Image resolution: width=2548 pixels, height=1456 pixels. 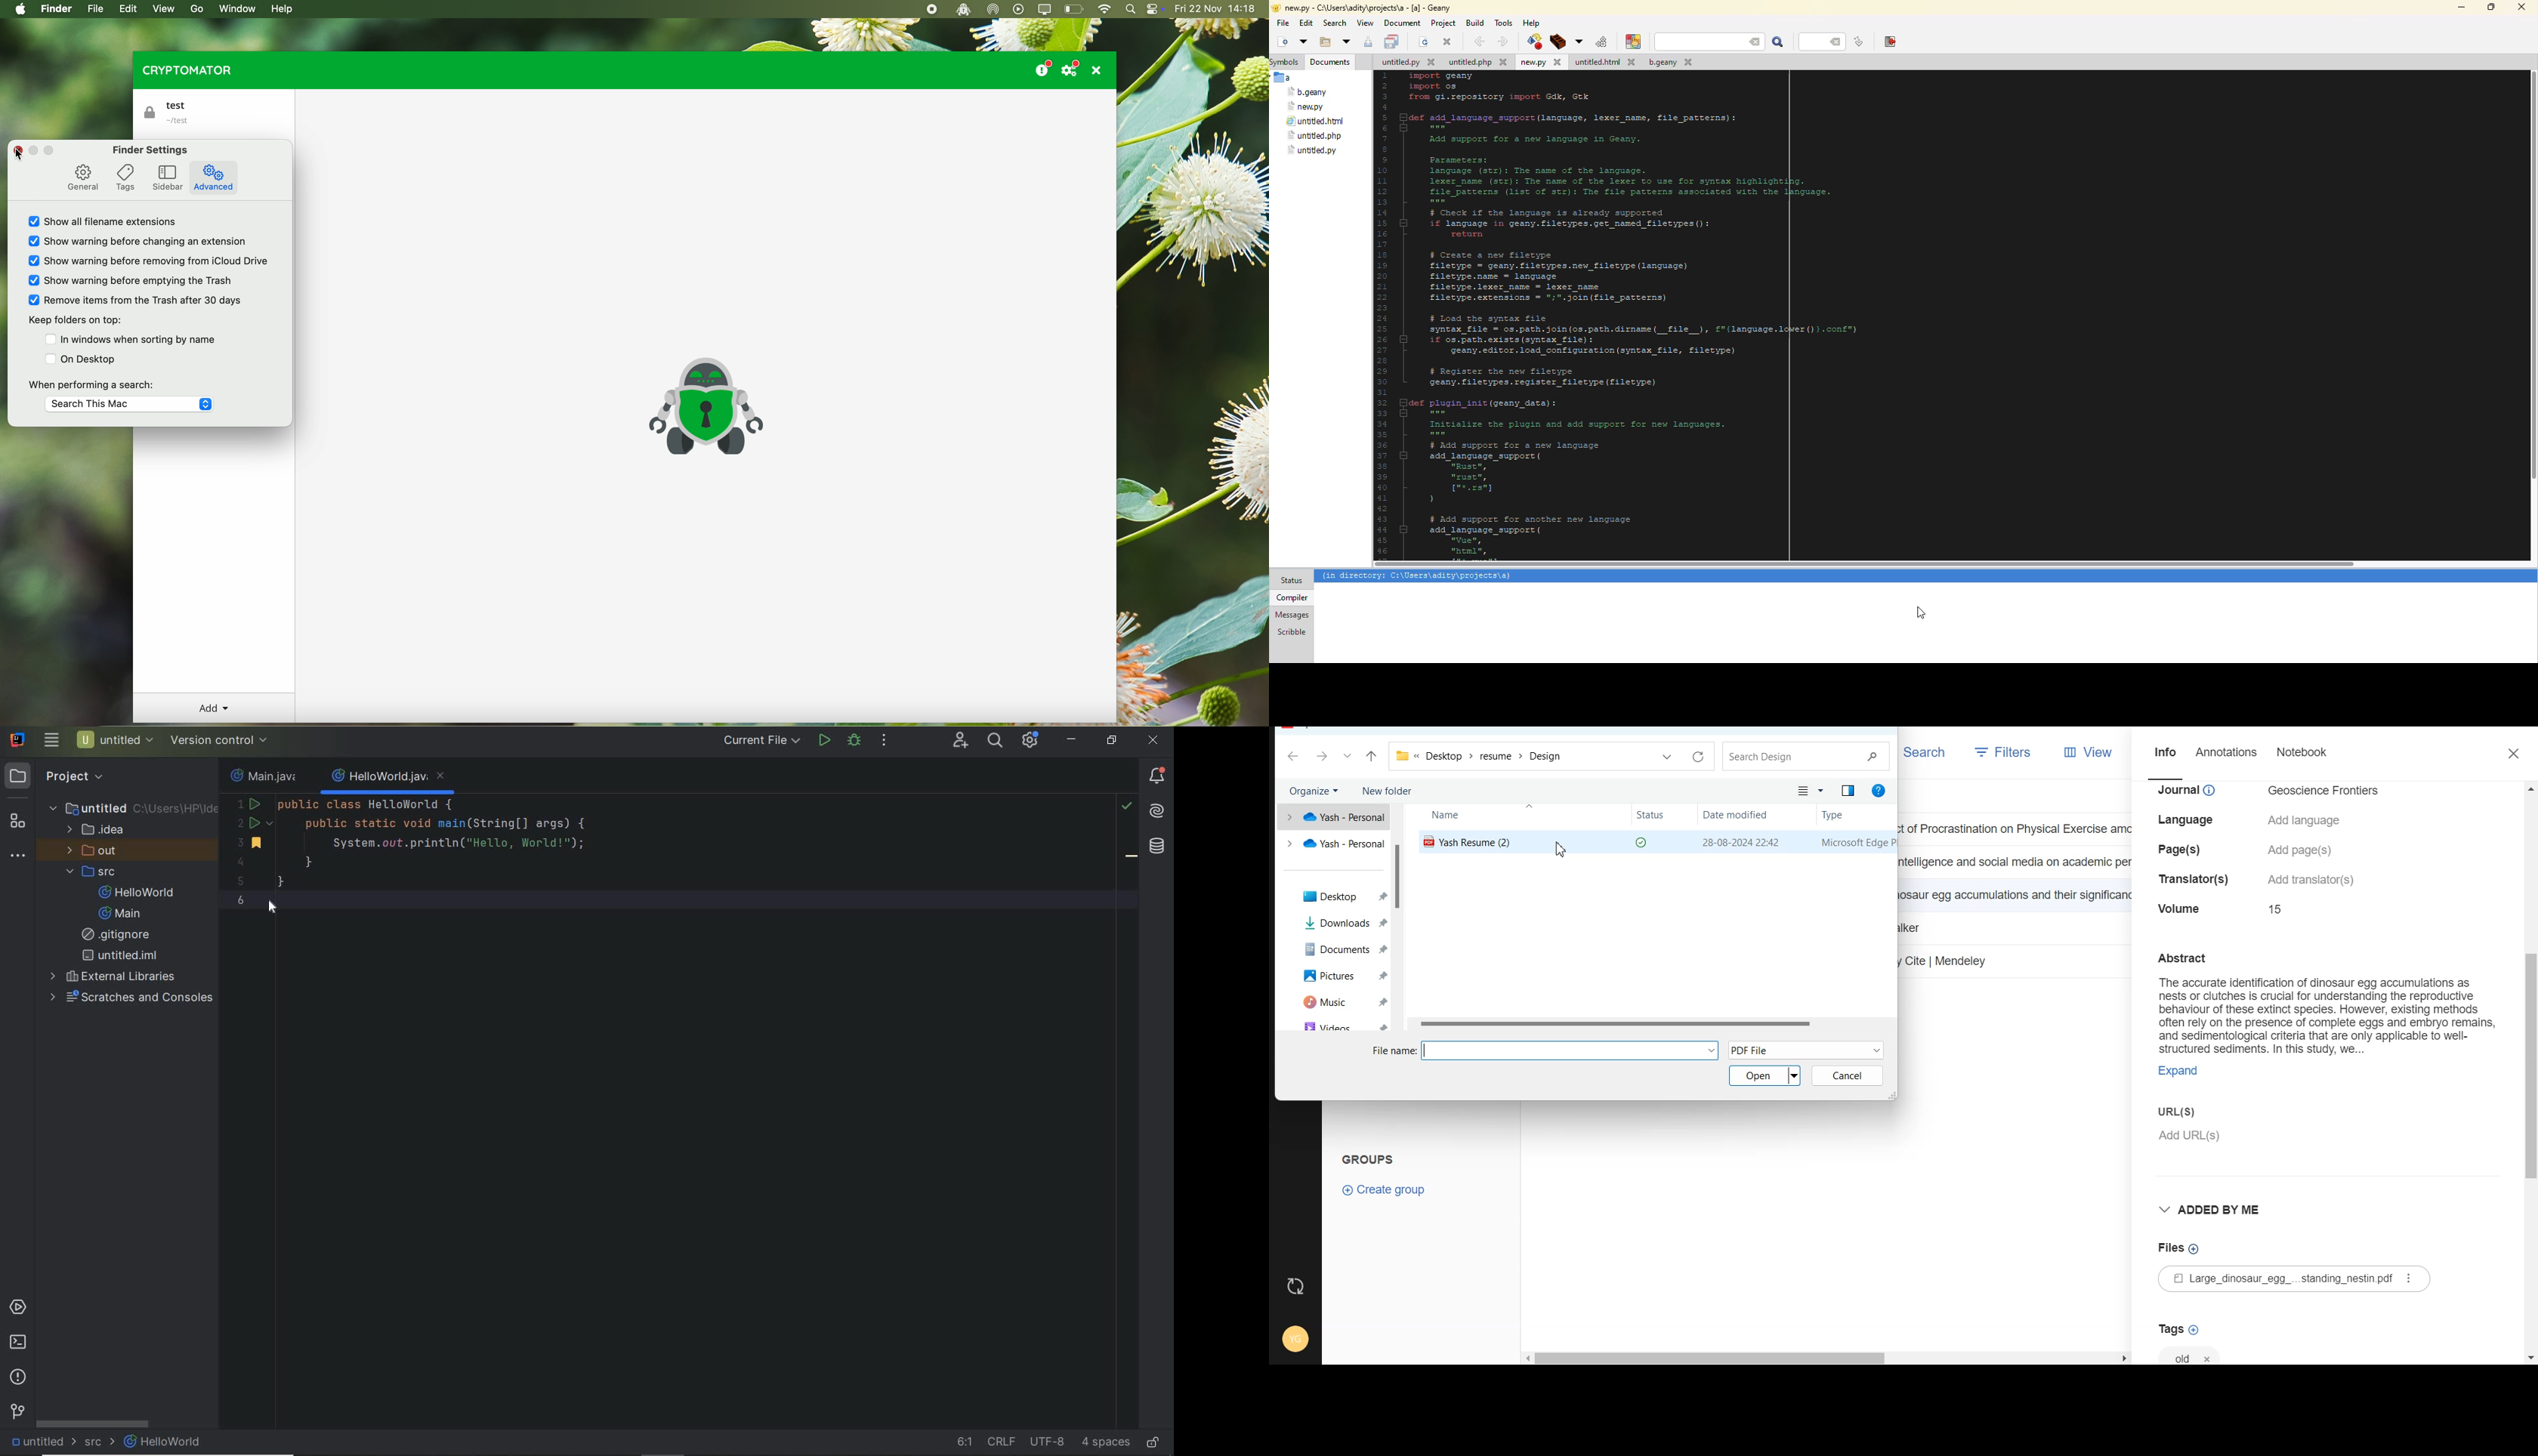 I want to click on play, so click(x=1019, y=9).